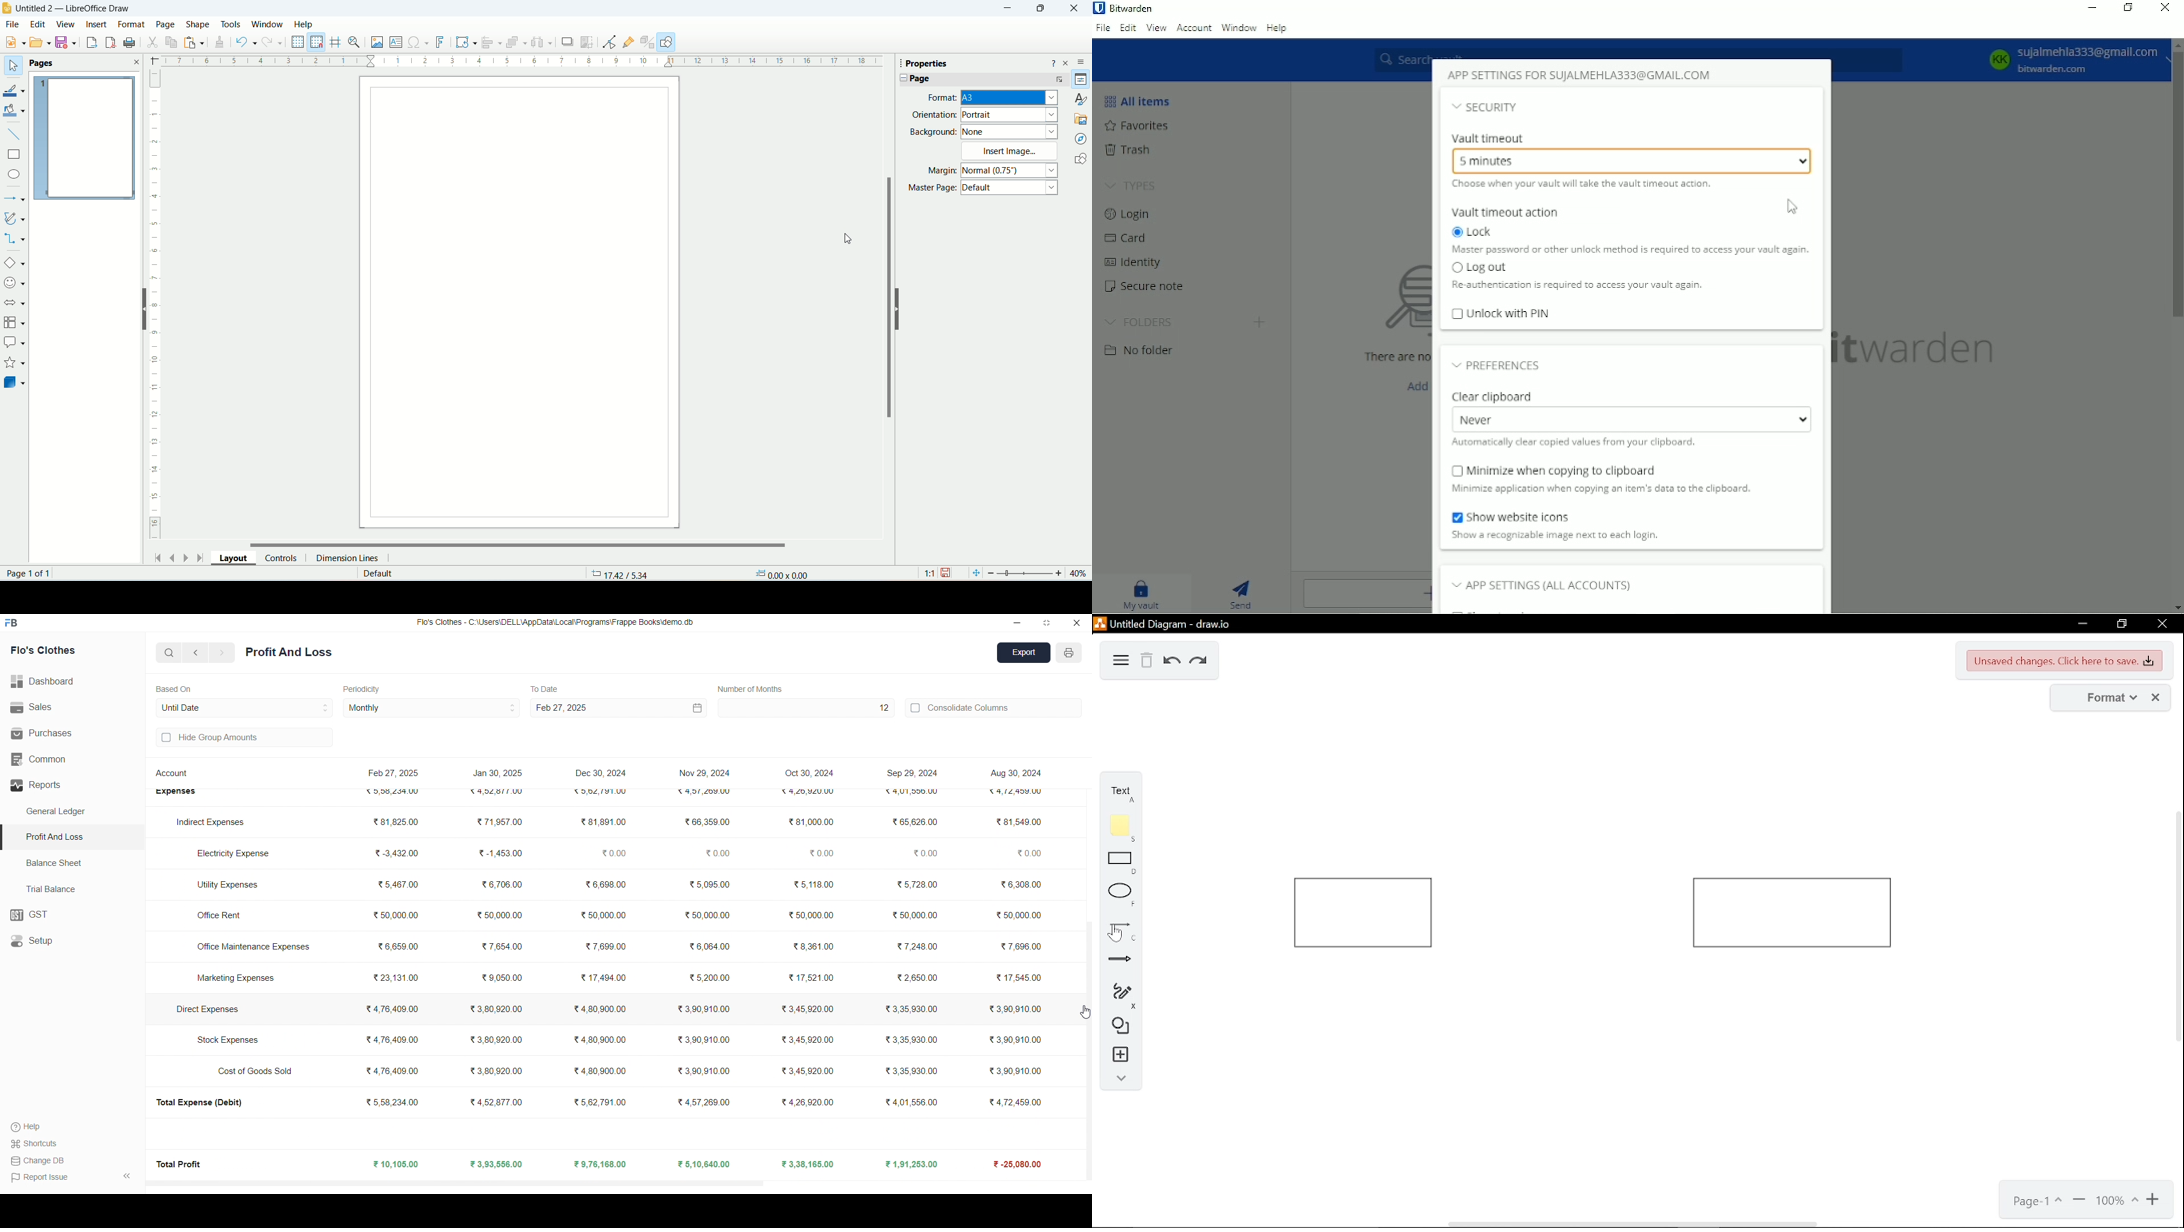  Describe the element at coordinates (601, 1102) in the screenshot. I see `₹5,62,791.00` at that location.